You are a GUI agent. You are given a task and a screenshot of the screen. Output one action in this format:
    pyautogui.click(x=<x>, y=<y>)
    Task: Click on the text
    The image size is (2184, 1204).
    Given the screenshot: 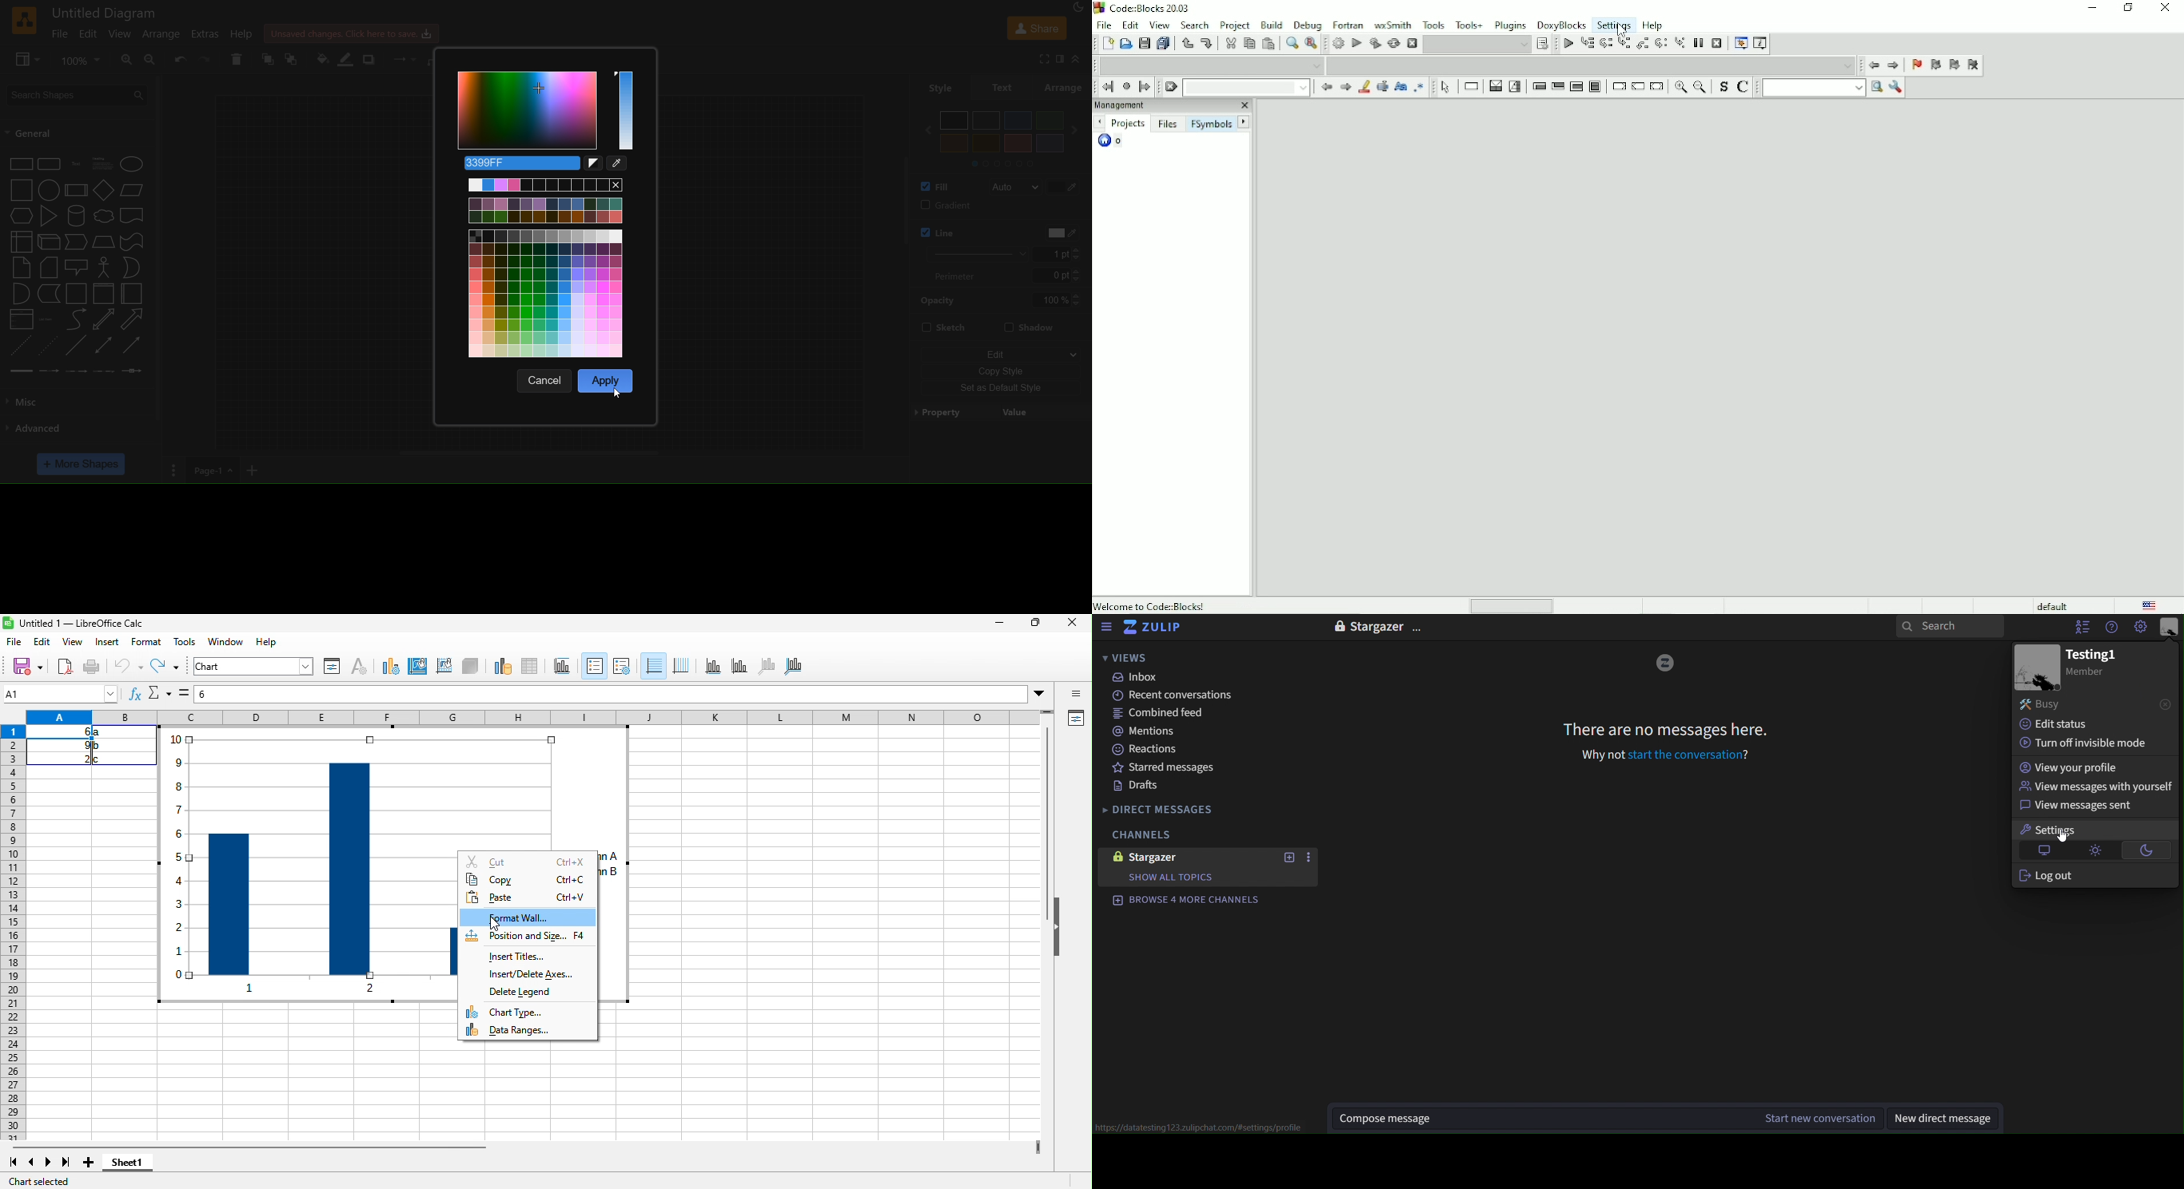 What is the action you would take?
    pyautogui.click(x=1003, y=86)
    